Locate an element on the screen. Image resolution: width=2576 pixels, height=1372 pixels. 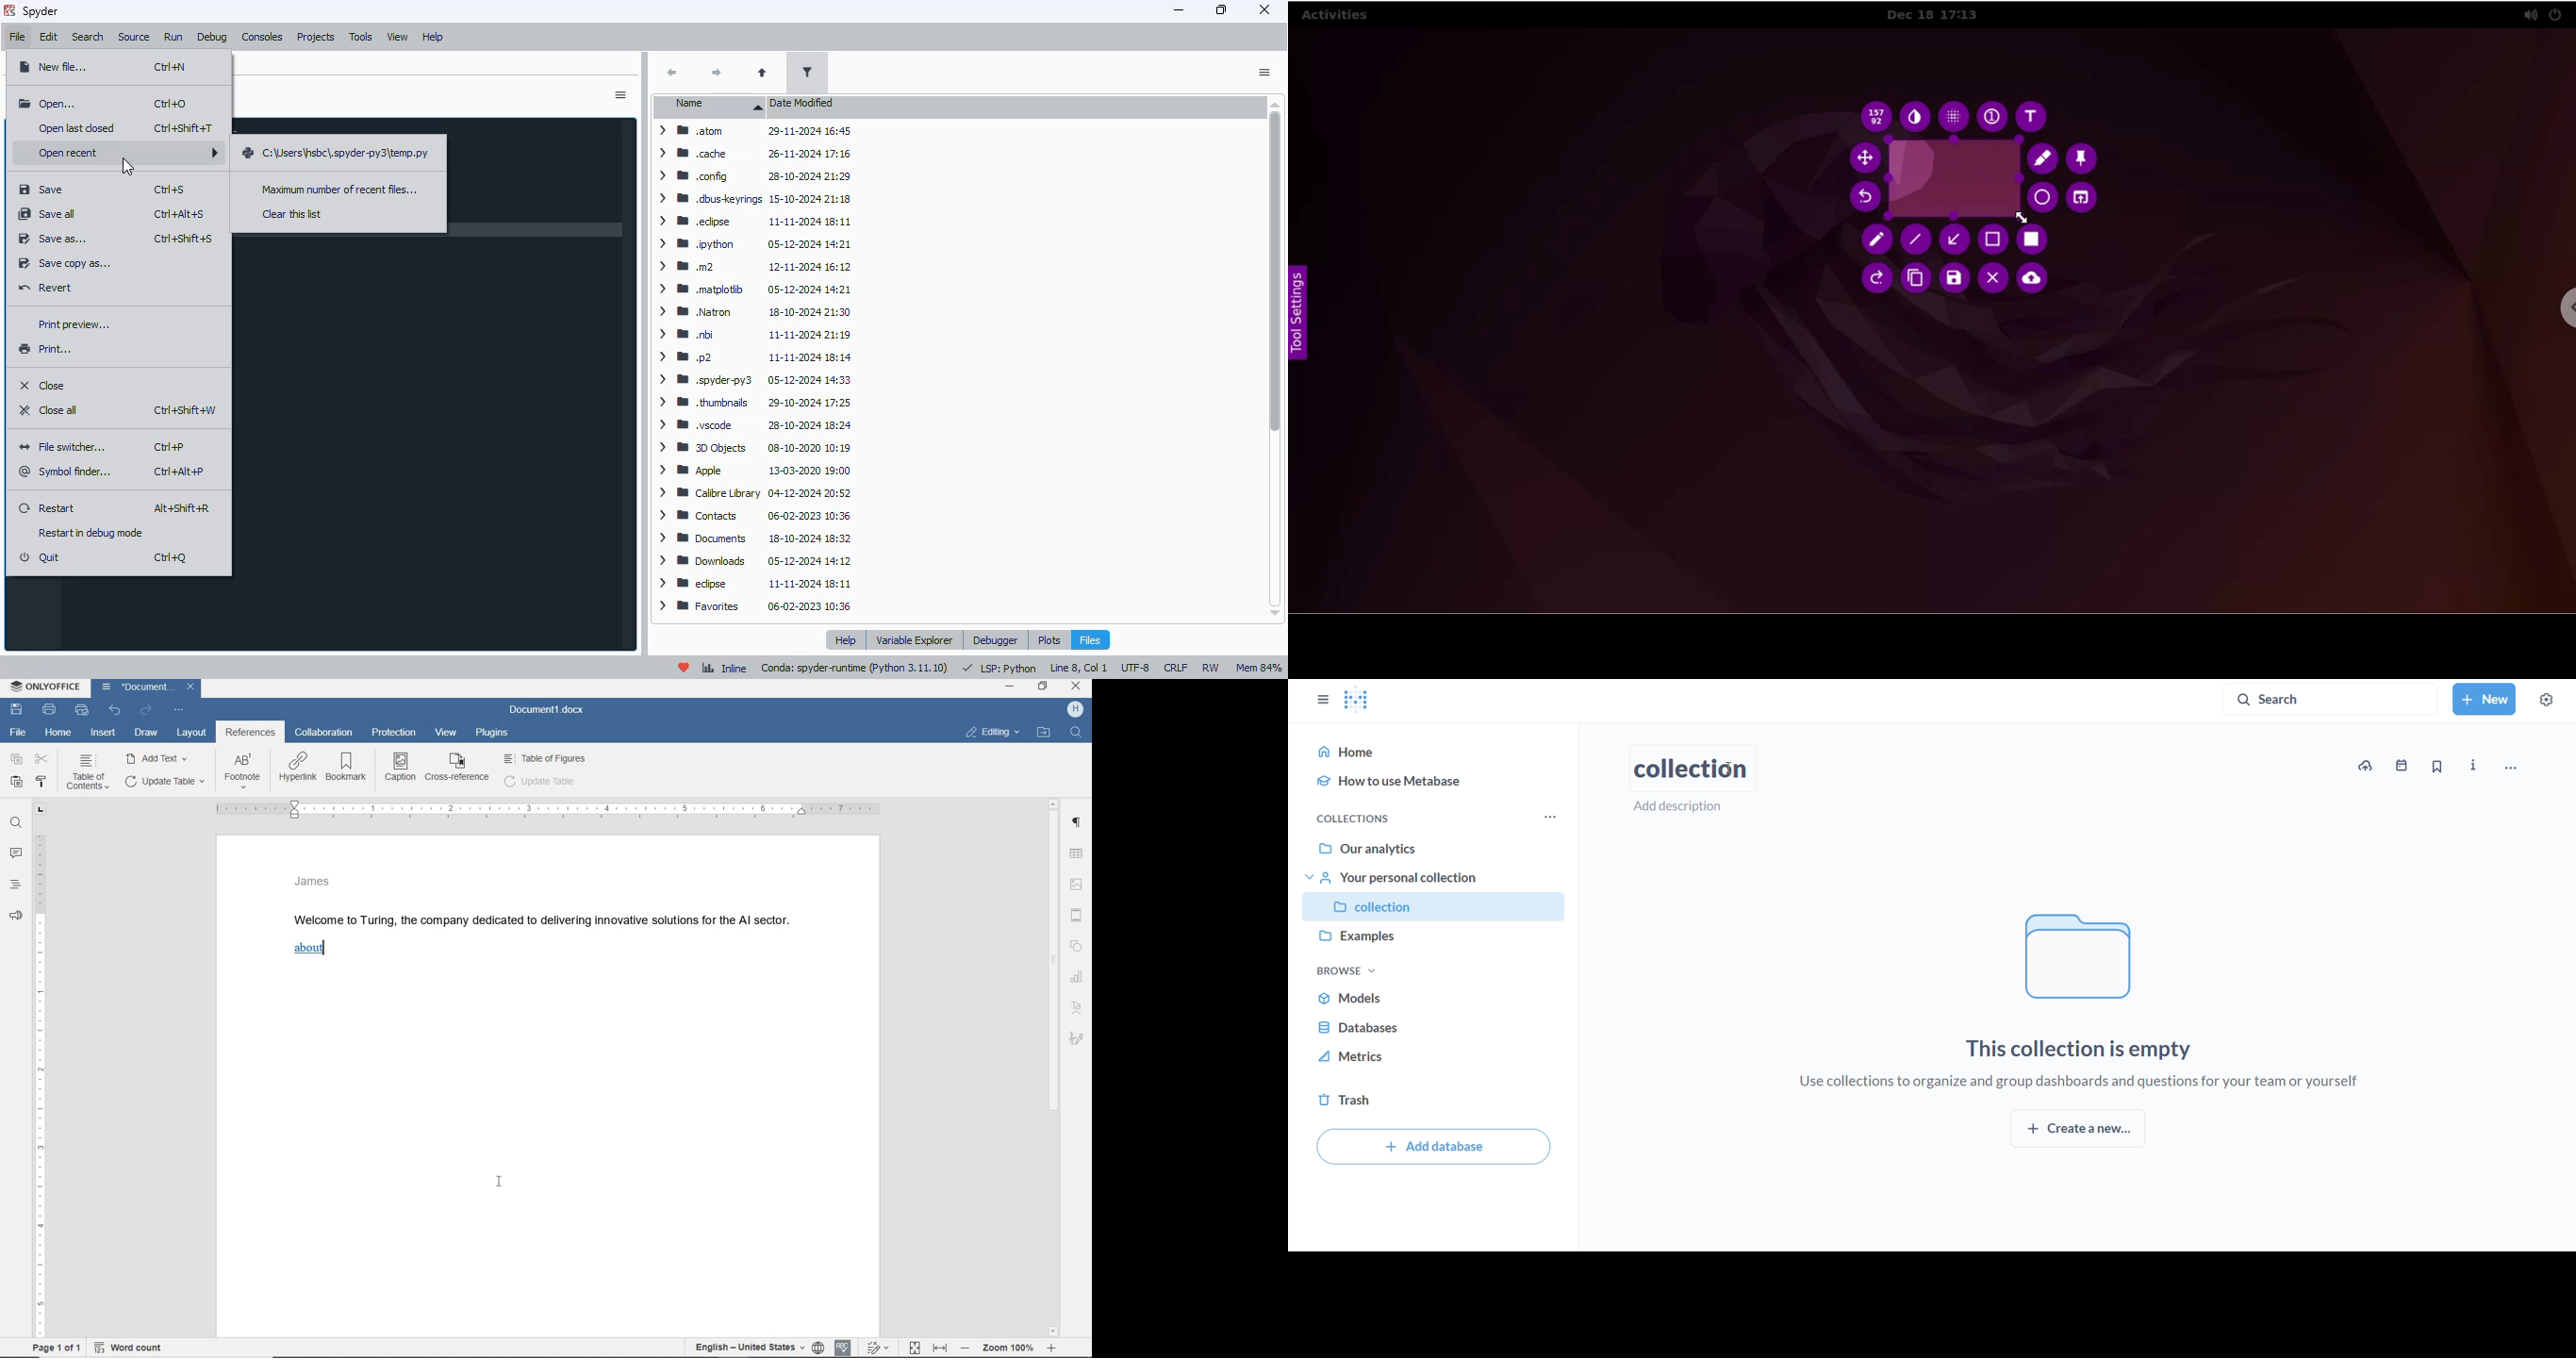
options is located at coordinates (619, 95).